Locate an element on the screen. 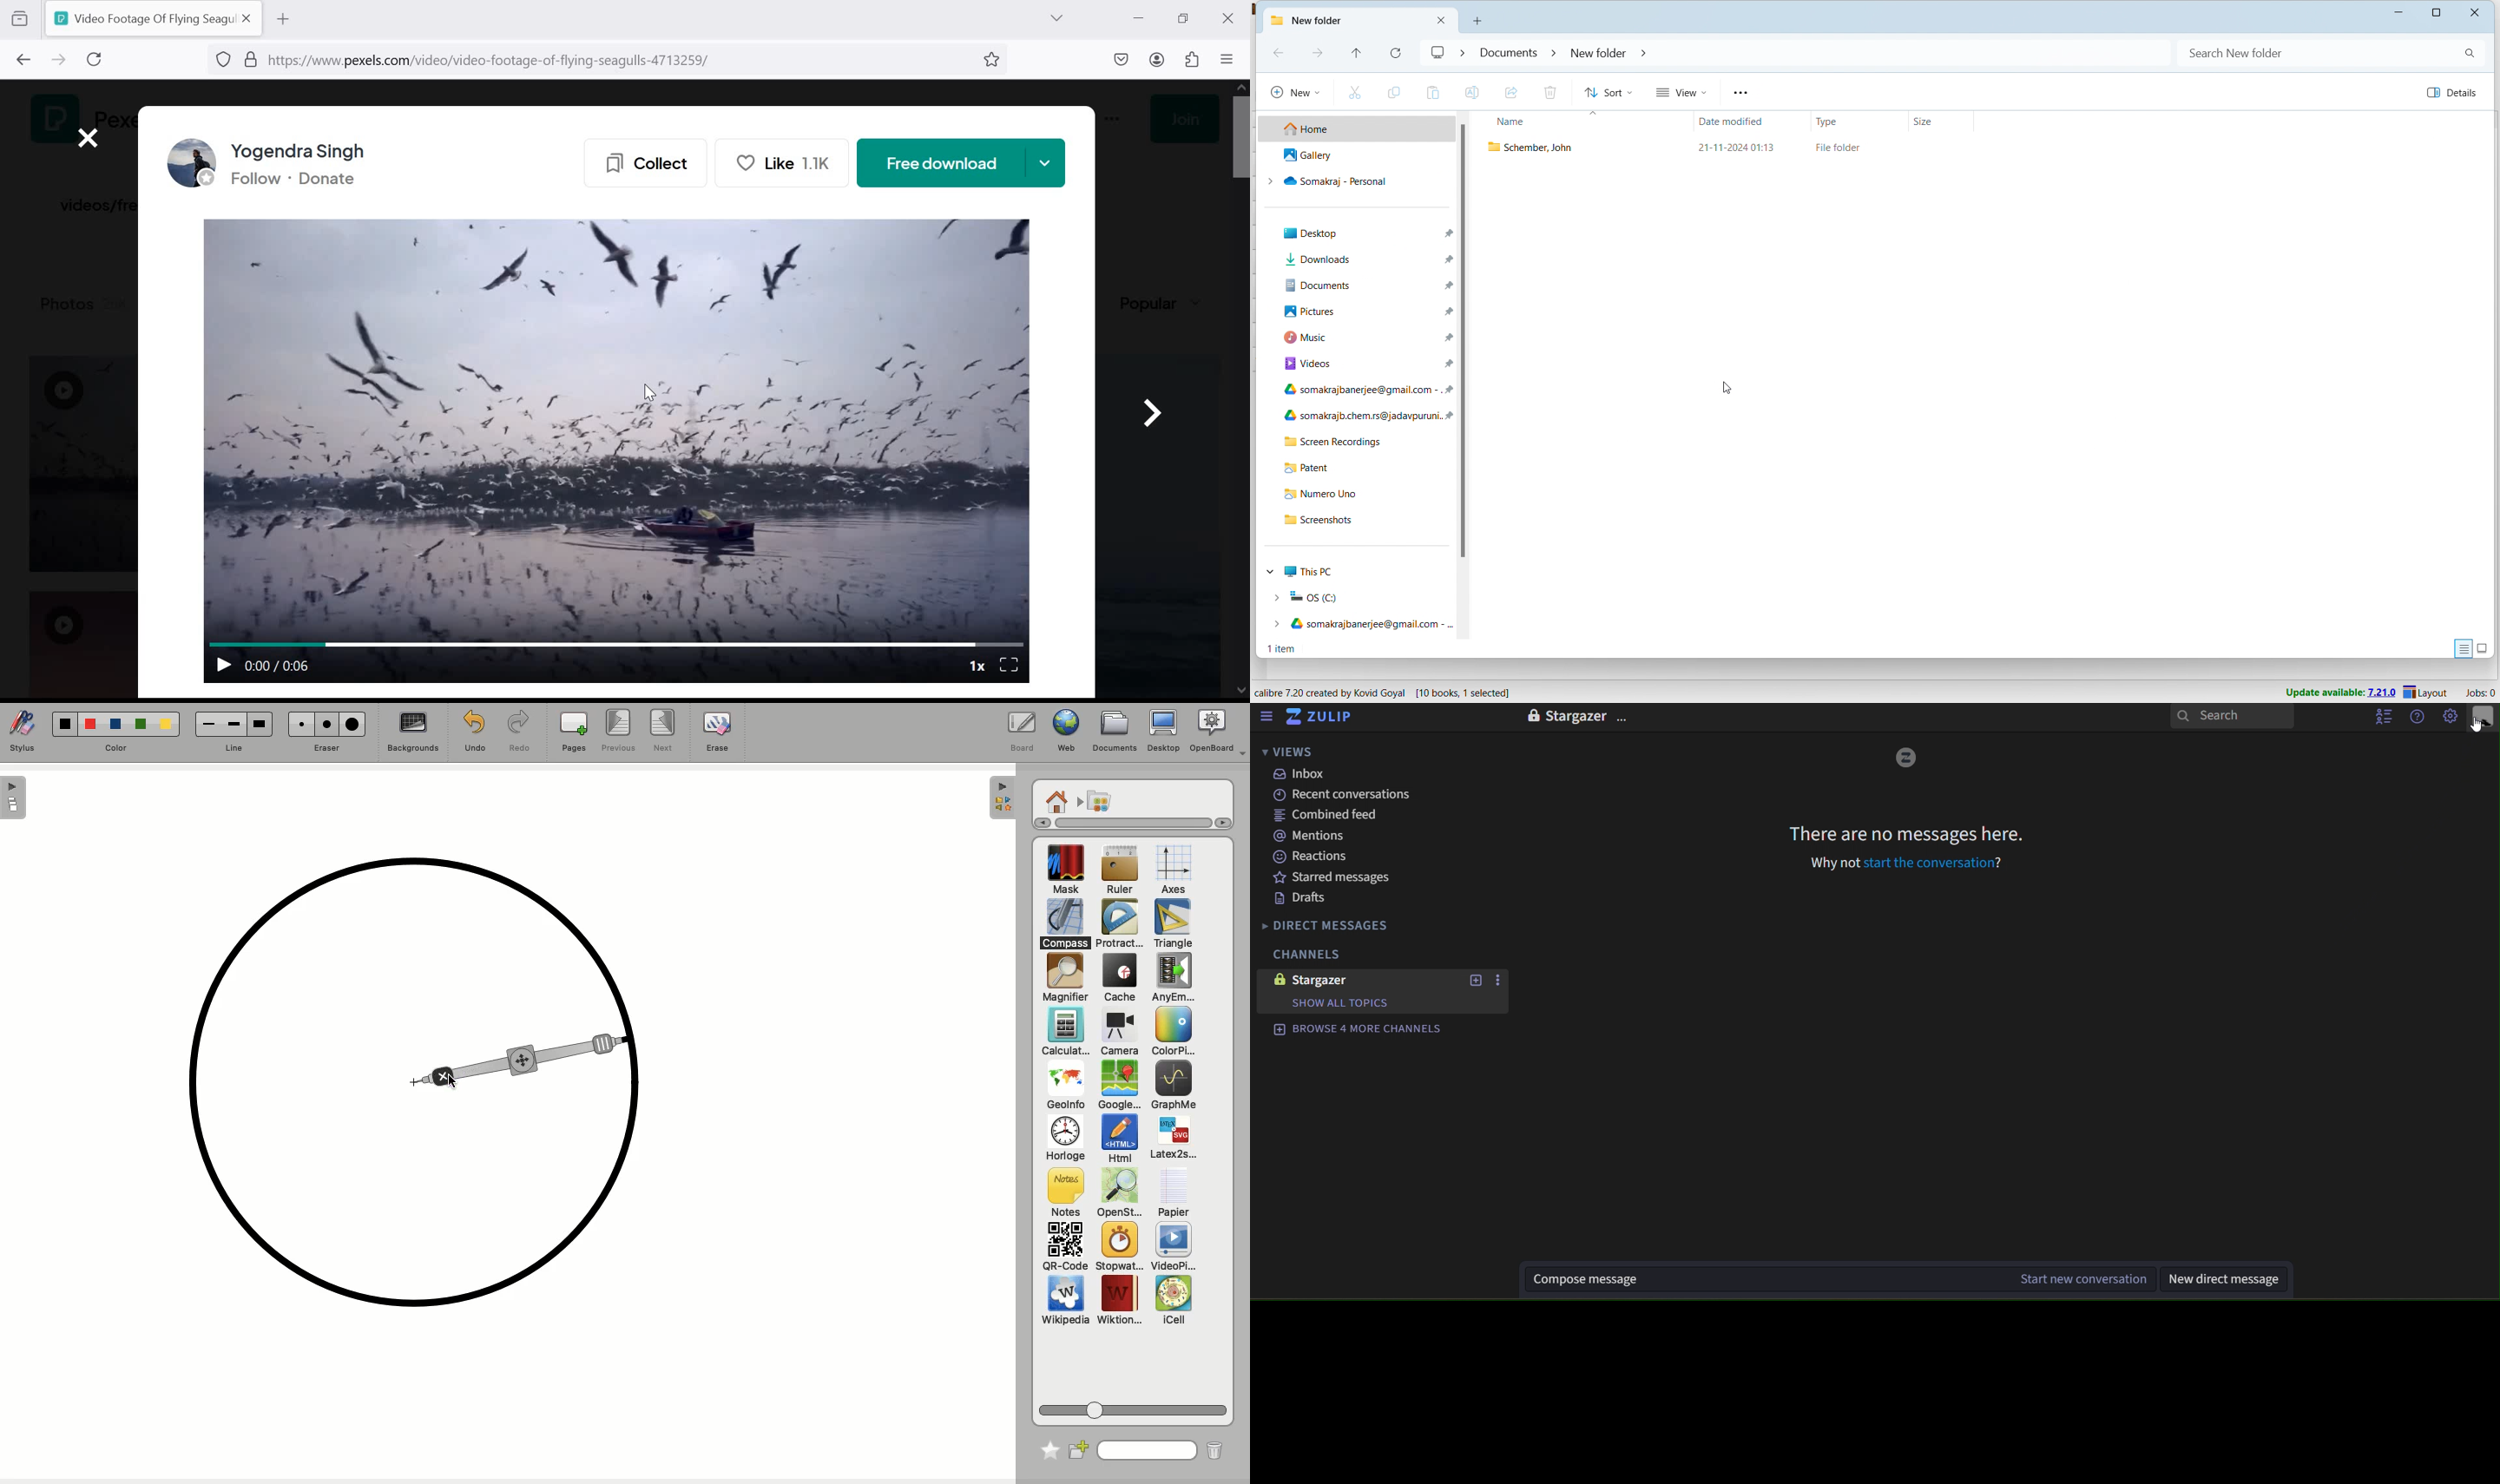 This screenshot has height=1484, width=2520. paste is located at coordinates (1433, 93).